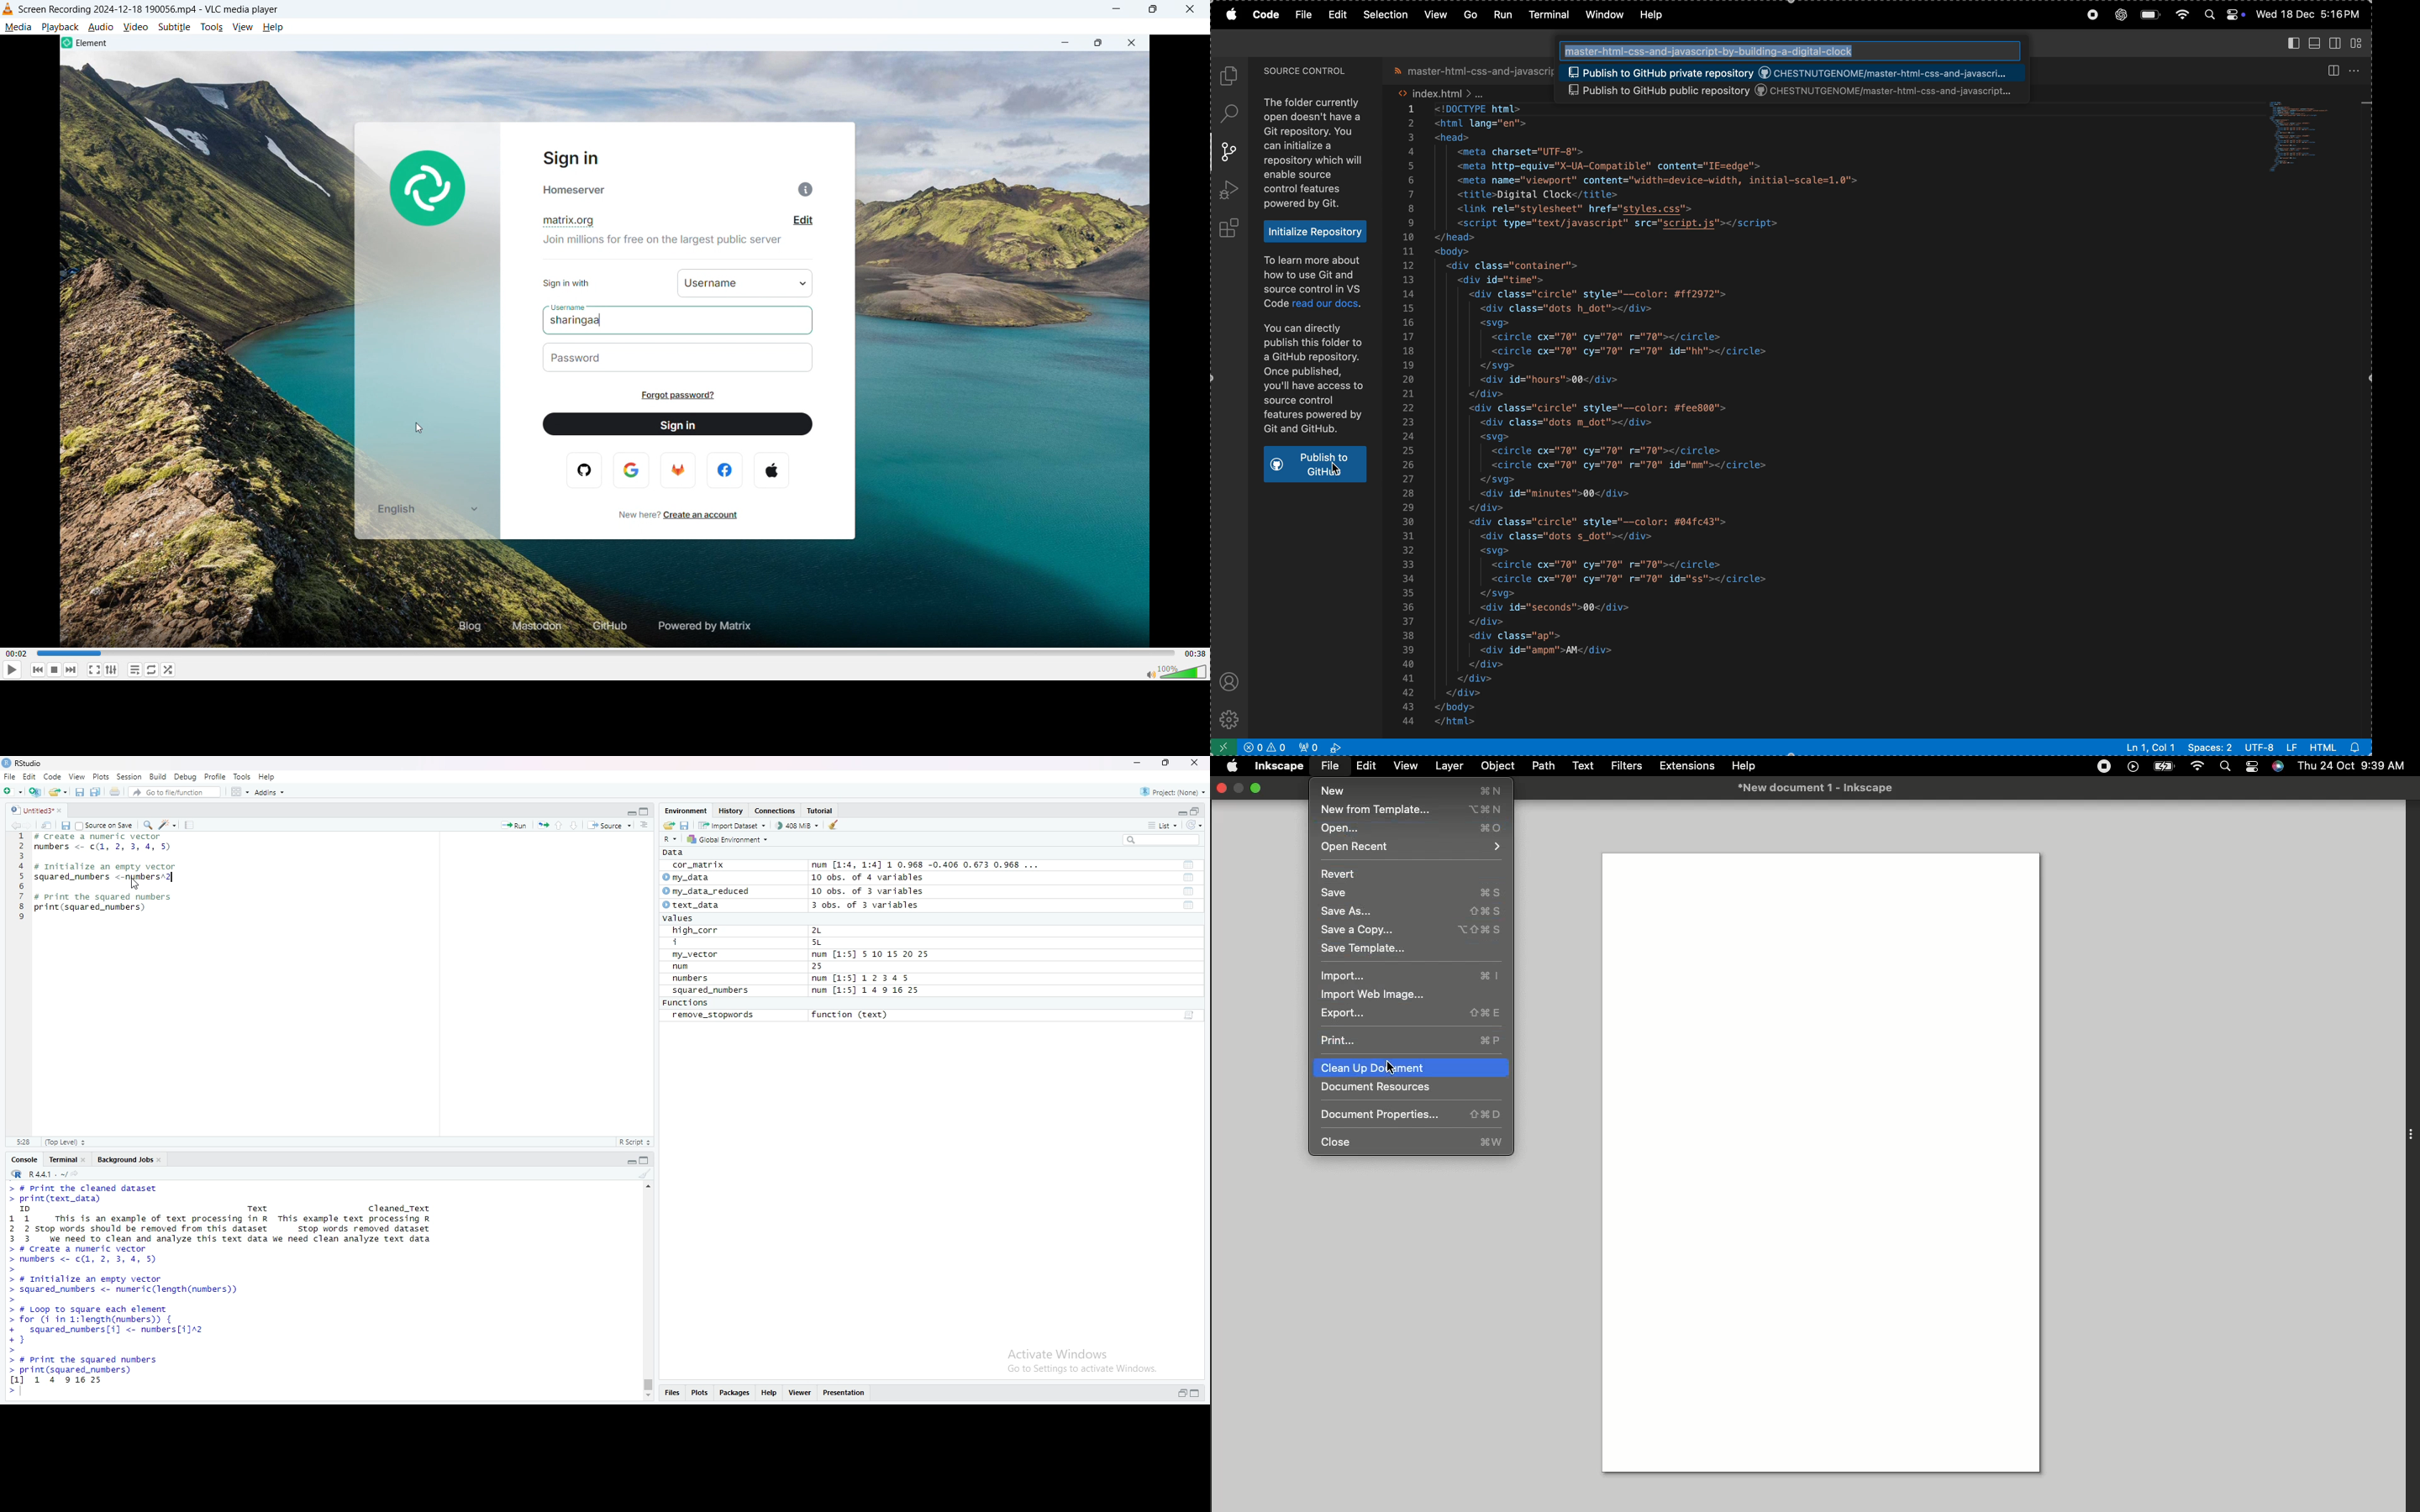  What do you see at coordinates (769, 1394) in the screenshot?
I see `Help` at bounding box center [769, 1394].